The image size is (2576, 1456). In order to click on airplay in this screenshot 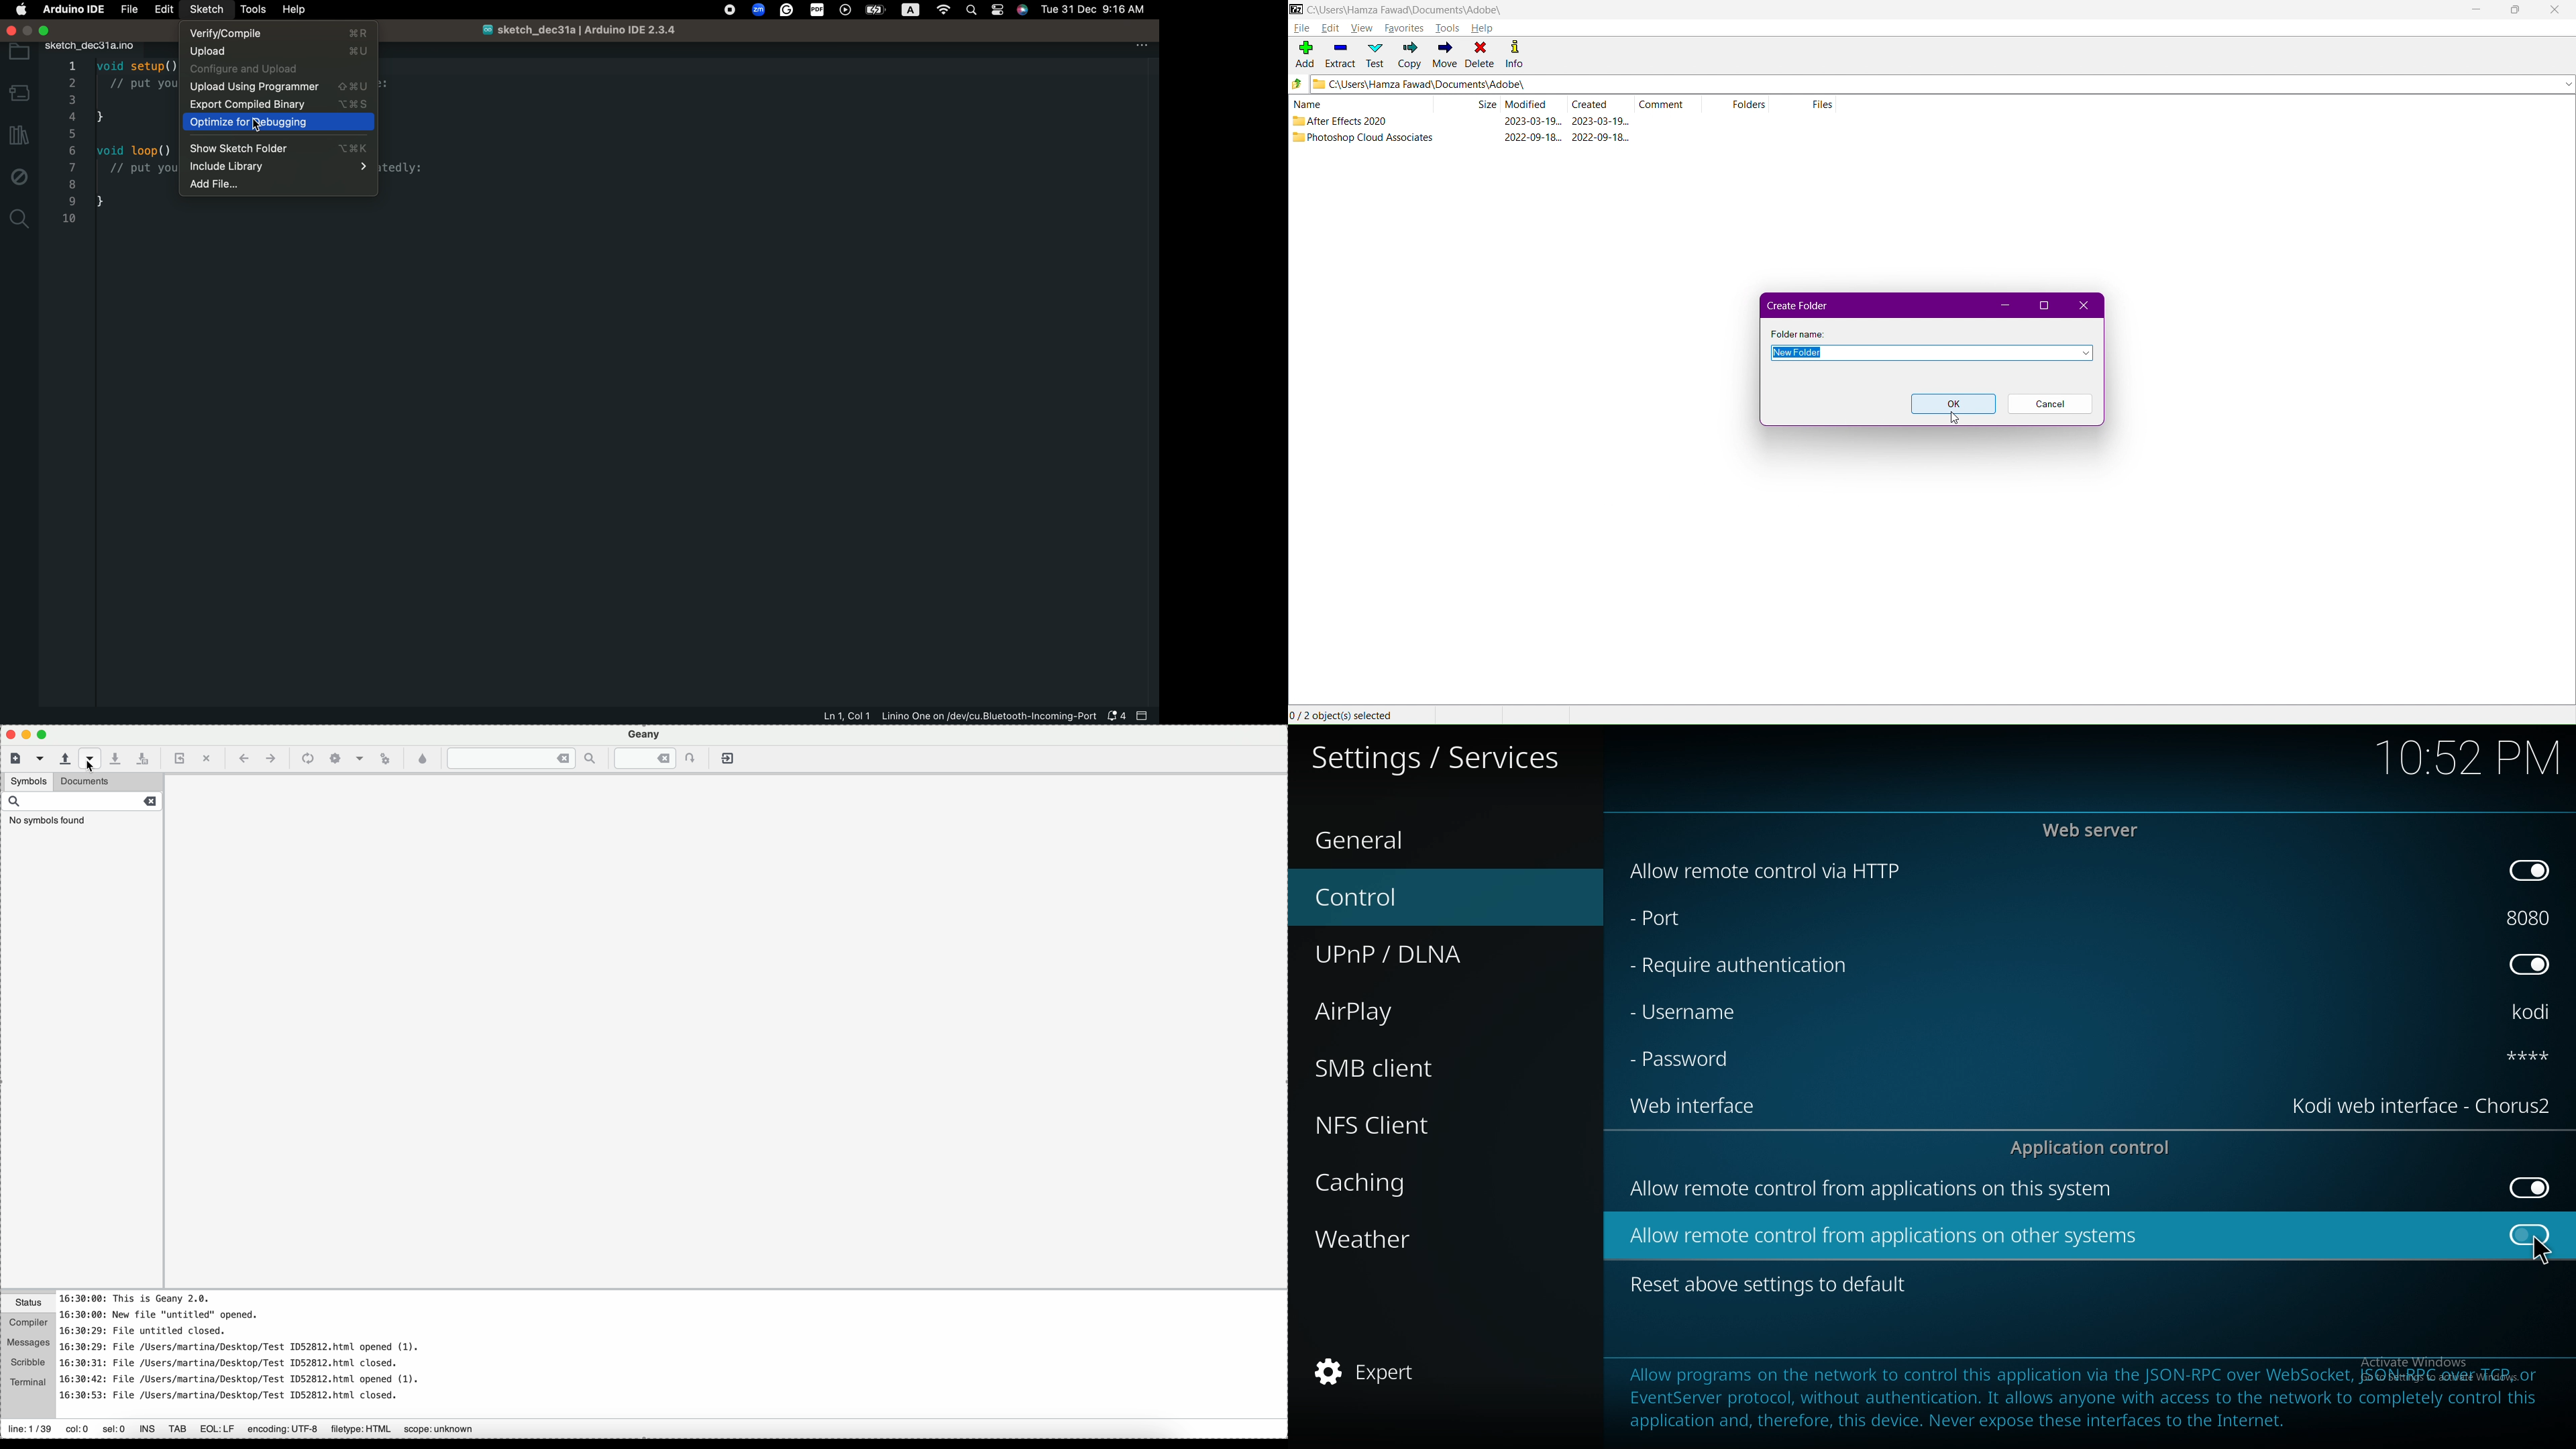, I will do `click(1424, 1009)`.